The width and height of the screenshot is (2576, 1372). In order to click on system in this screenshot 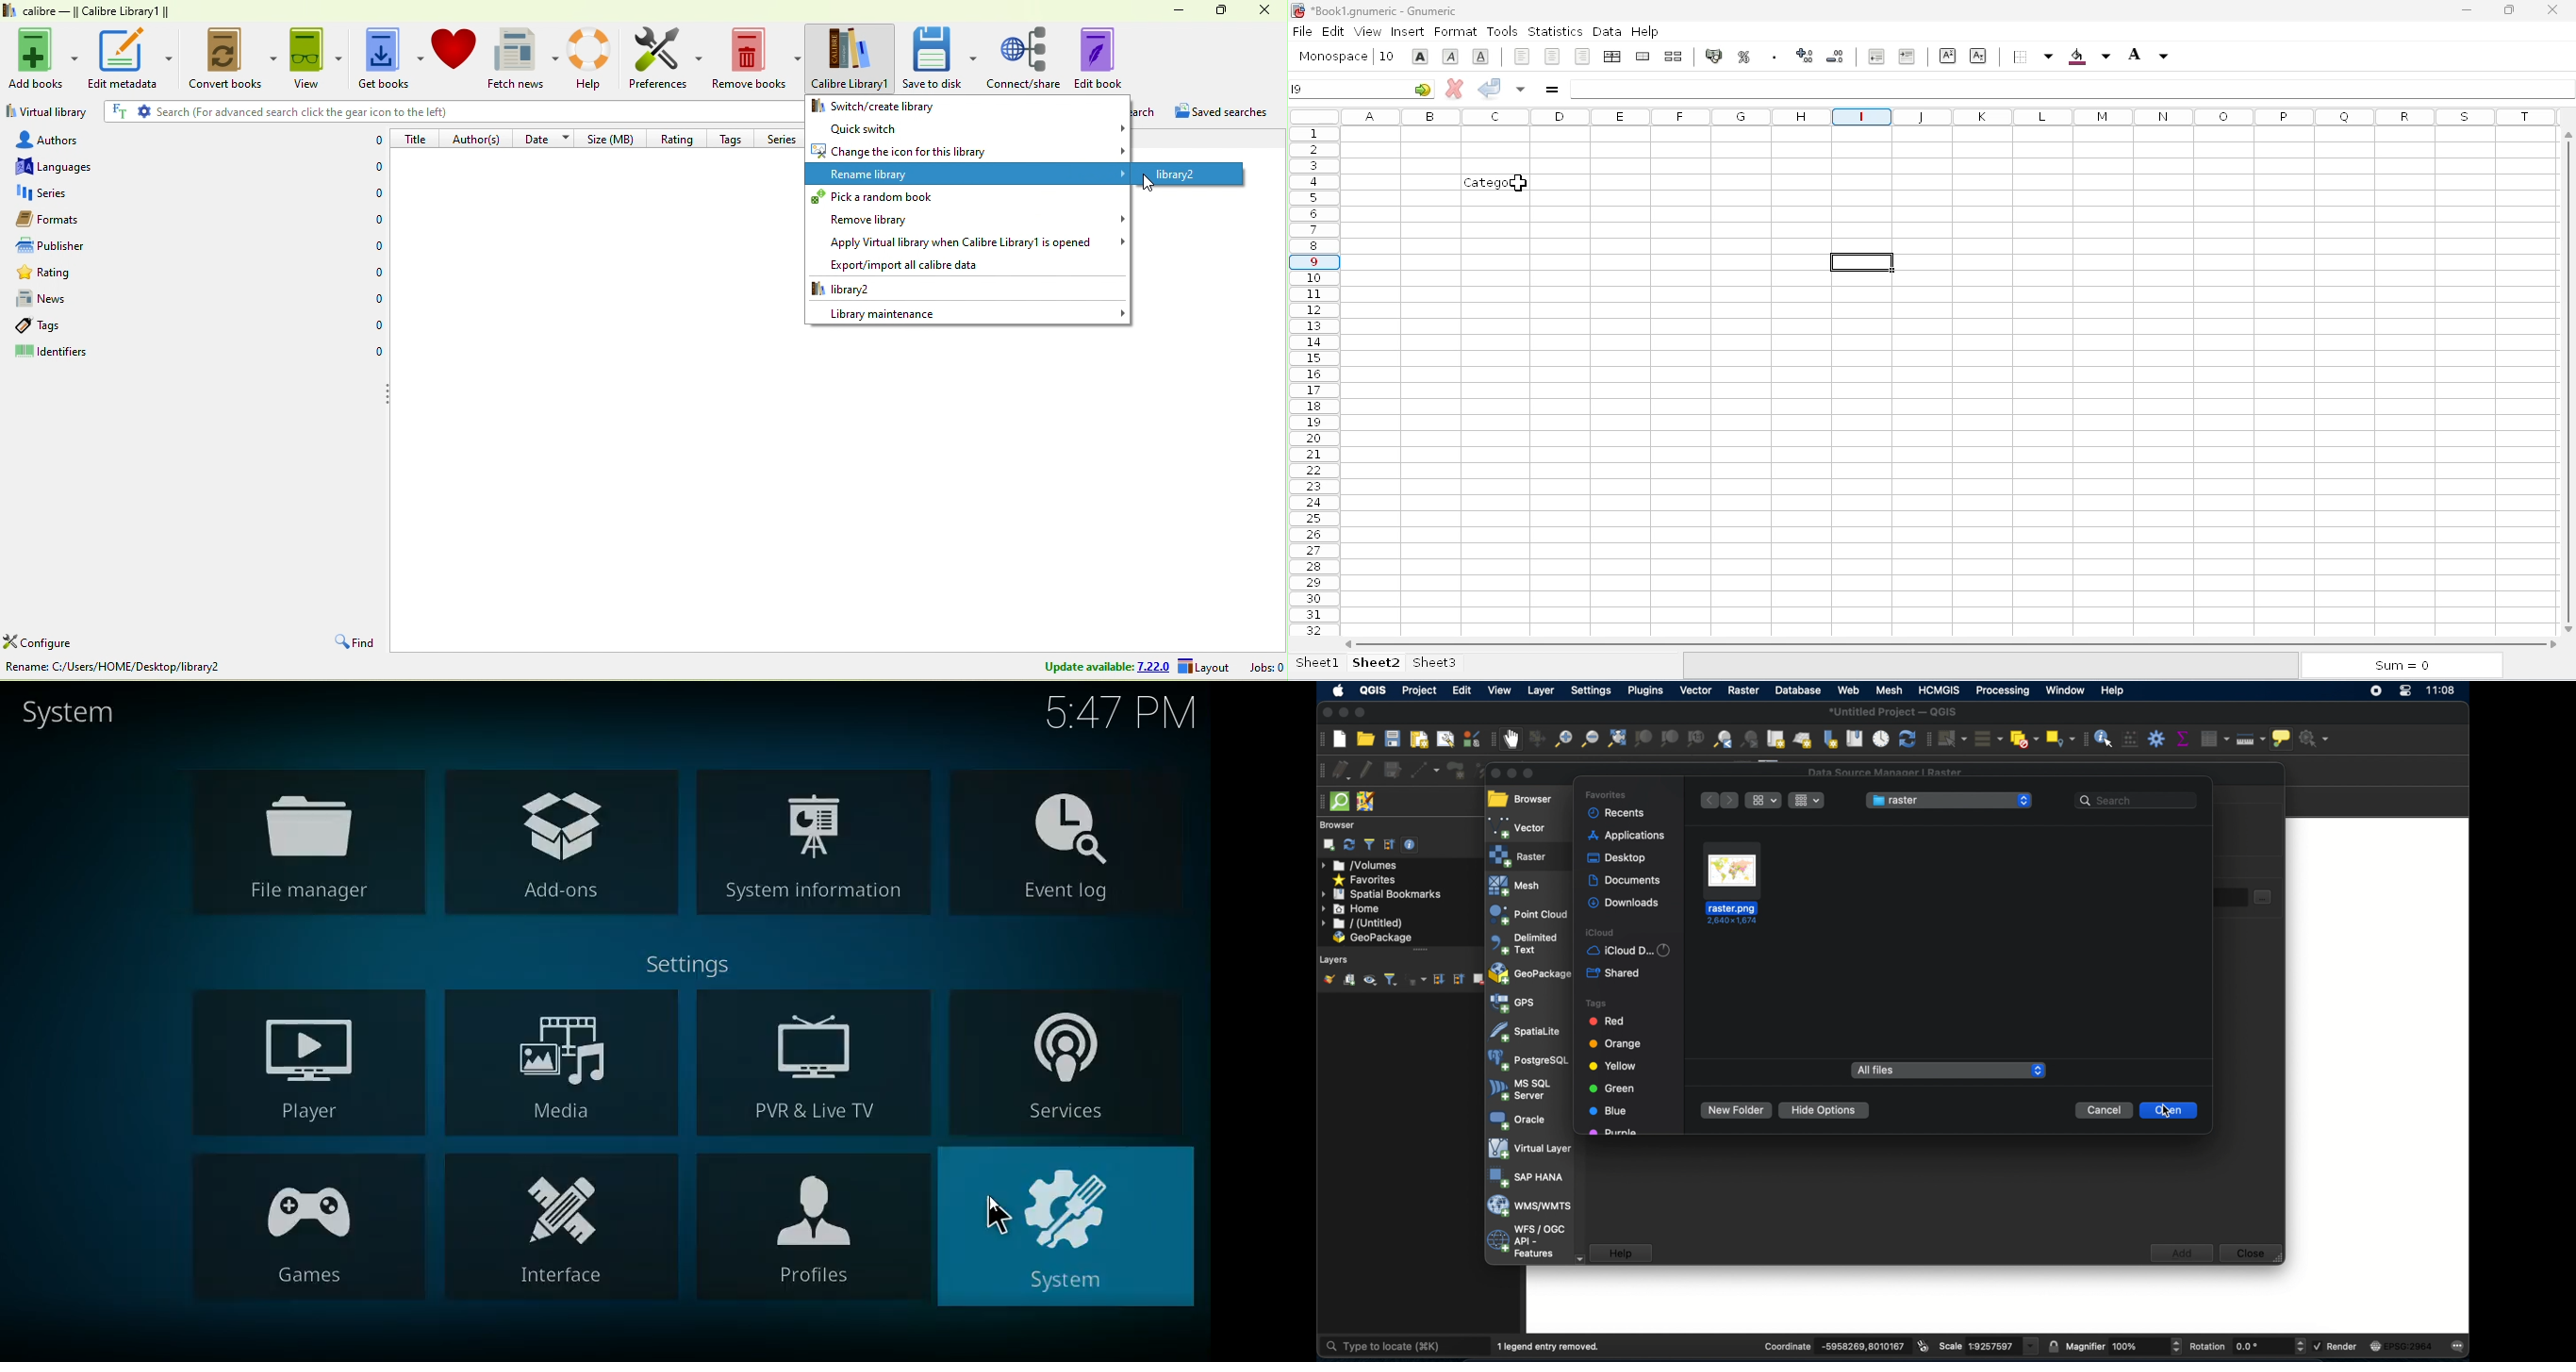, I will do `click(90, 719)`.